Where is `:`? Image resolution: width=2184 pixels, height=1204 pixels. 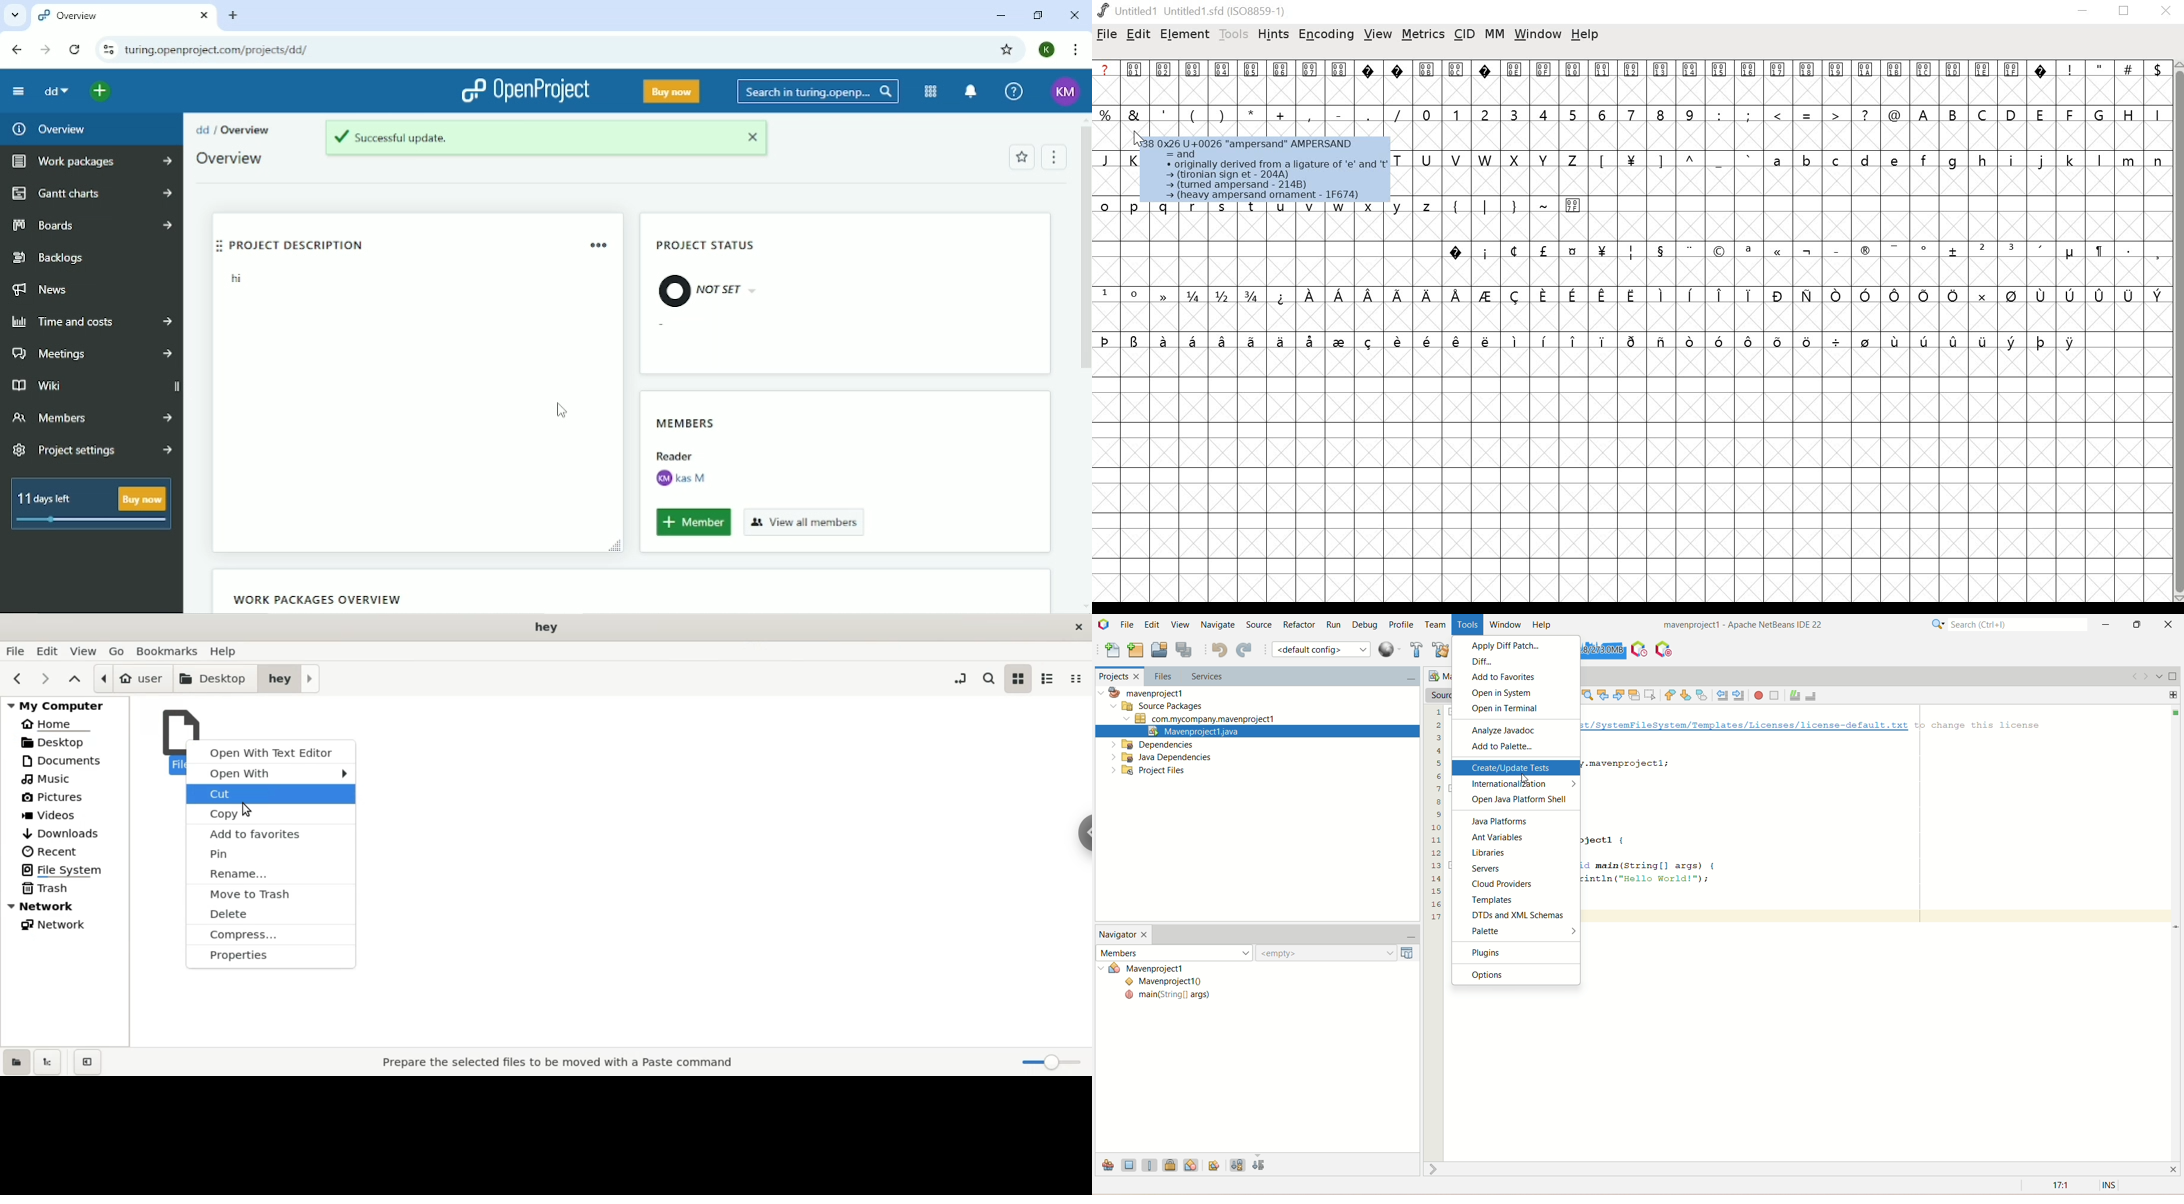
: is located at coordinates (1718, 115).